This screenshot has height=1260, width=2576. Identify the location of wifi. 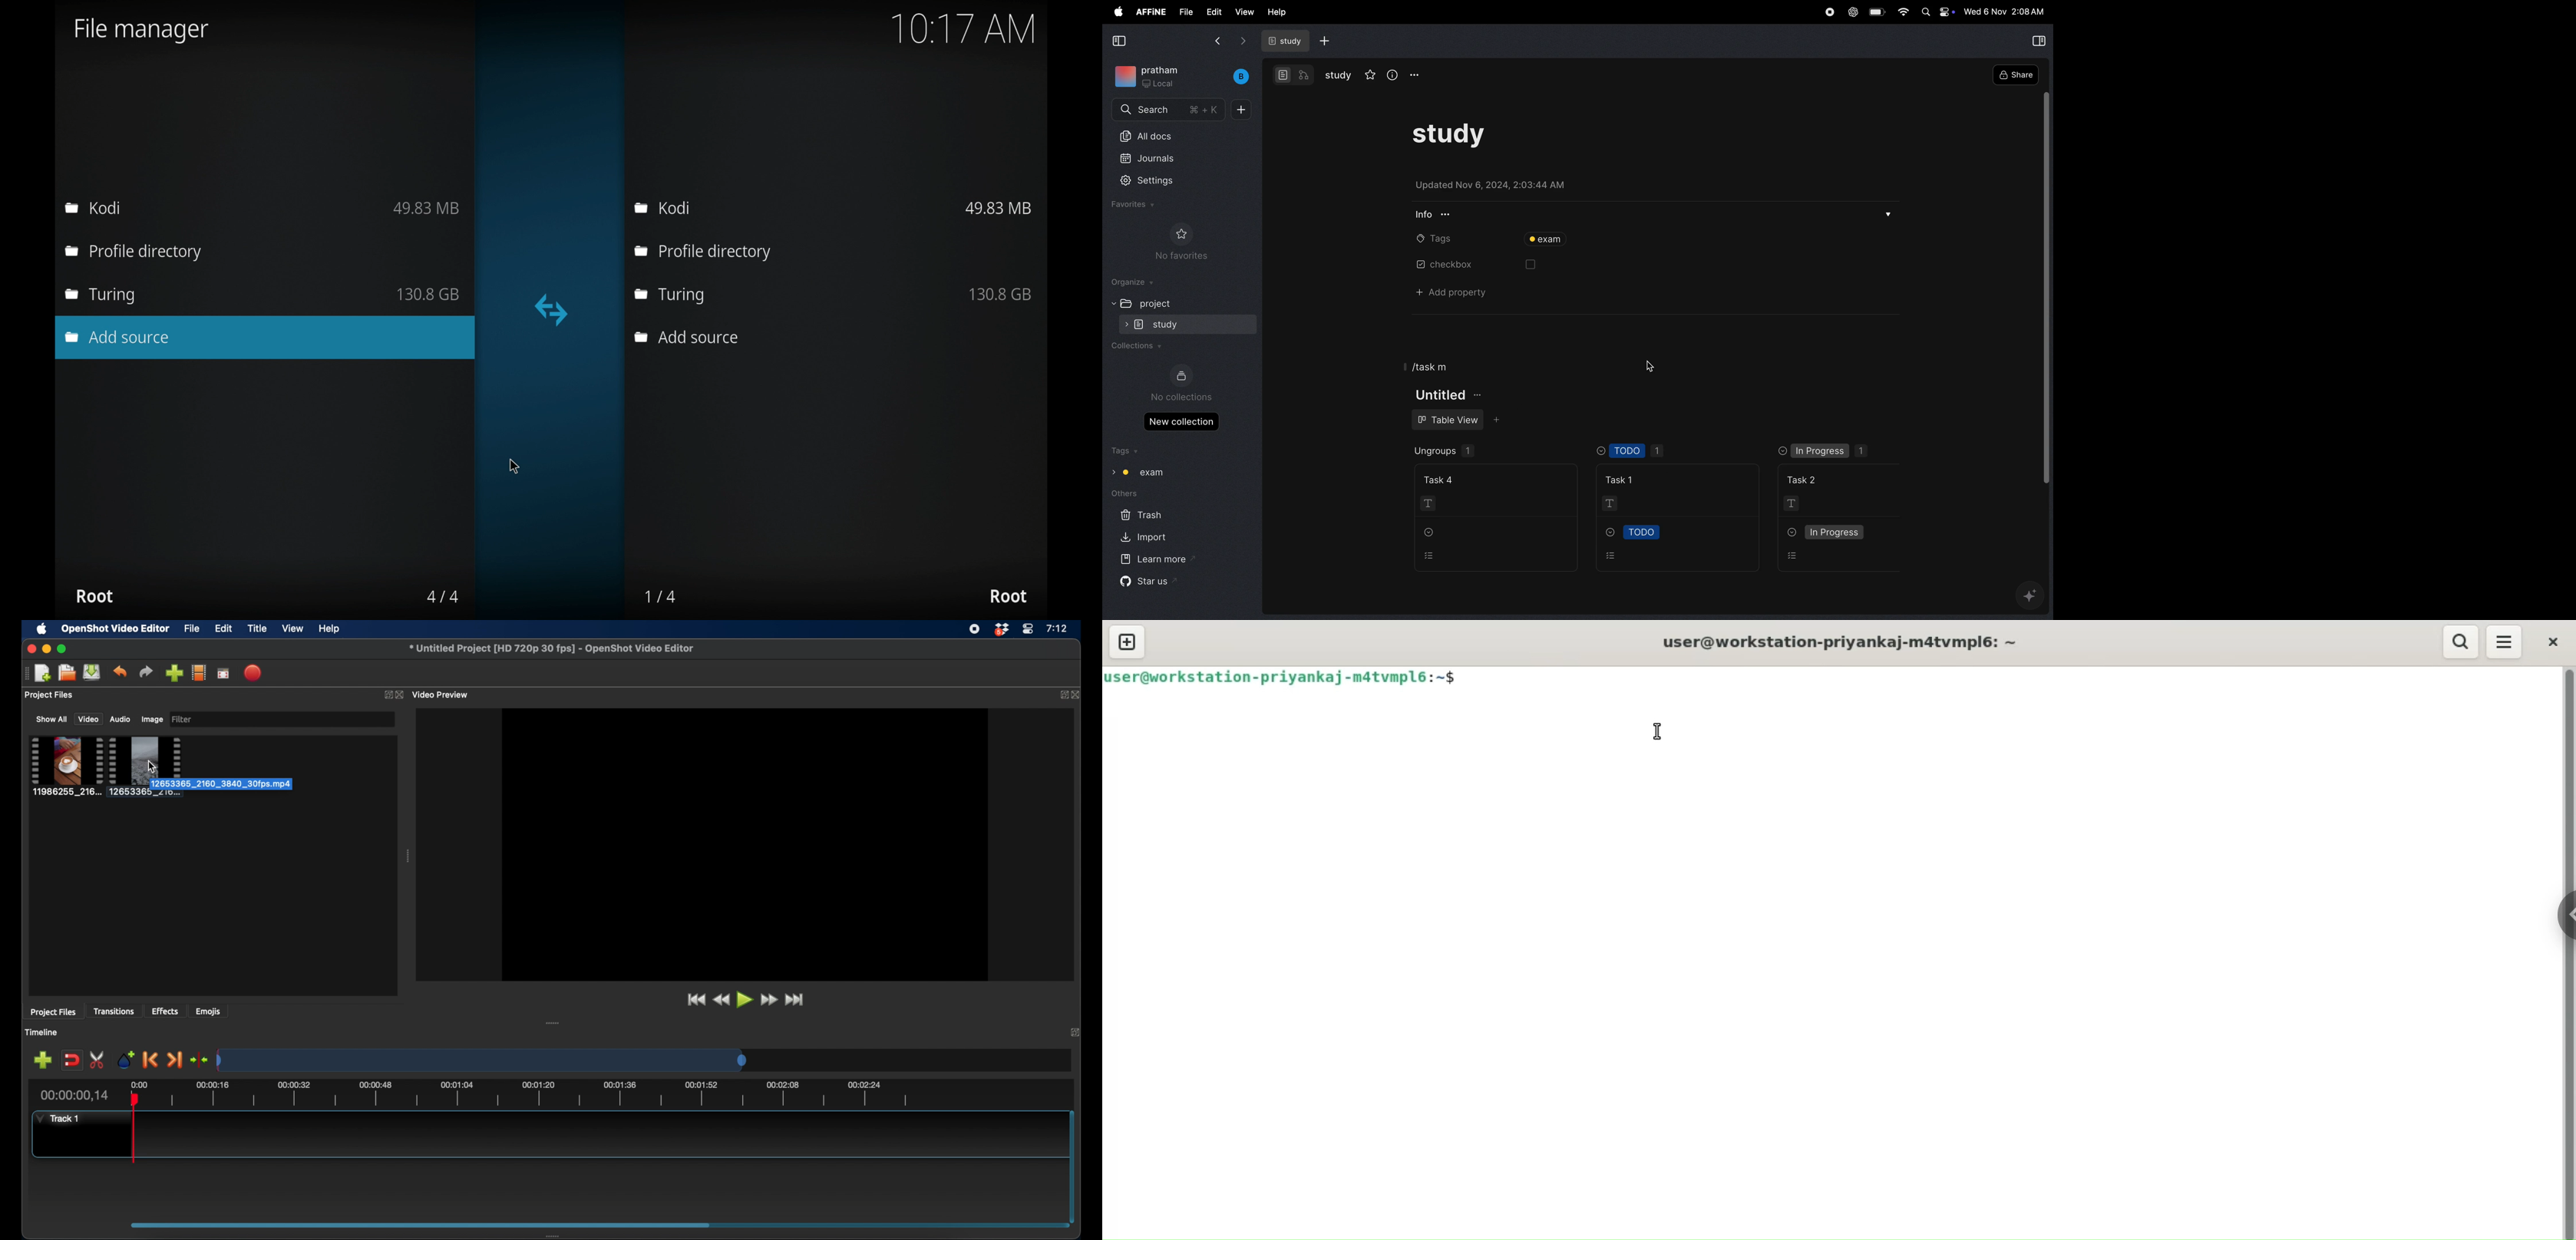
(1902, 13).